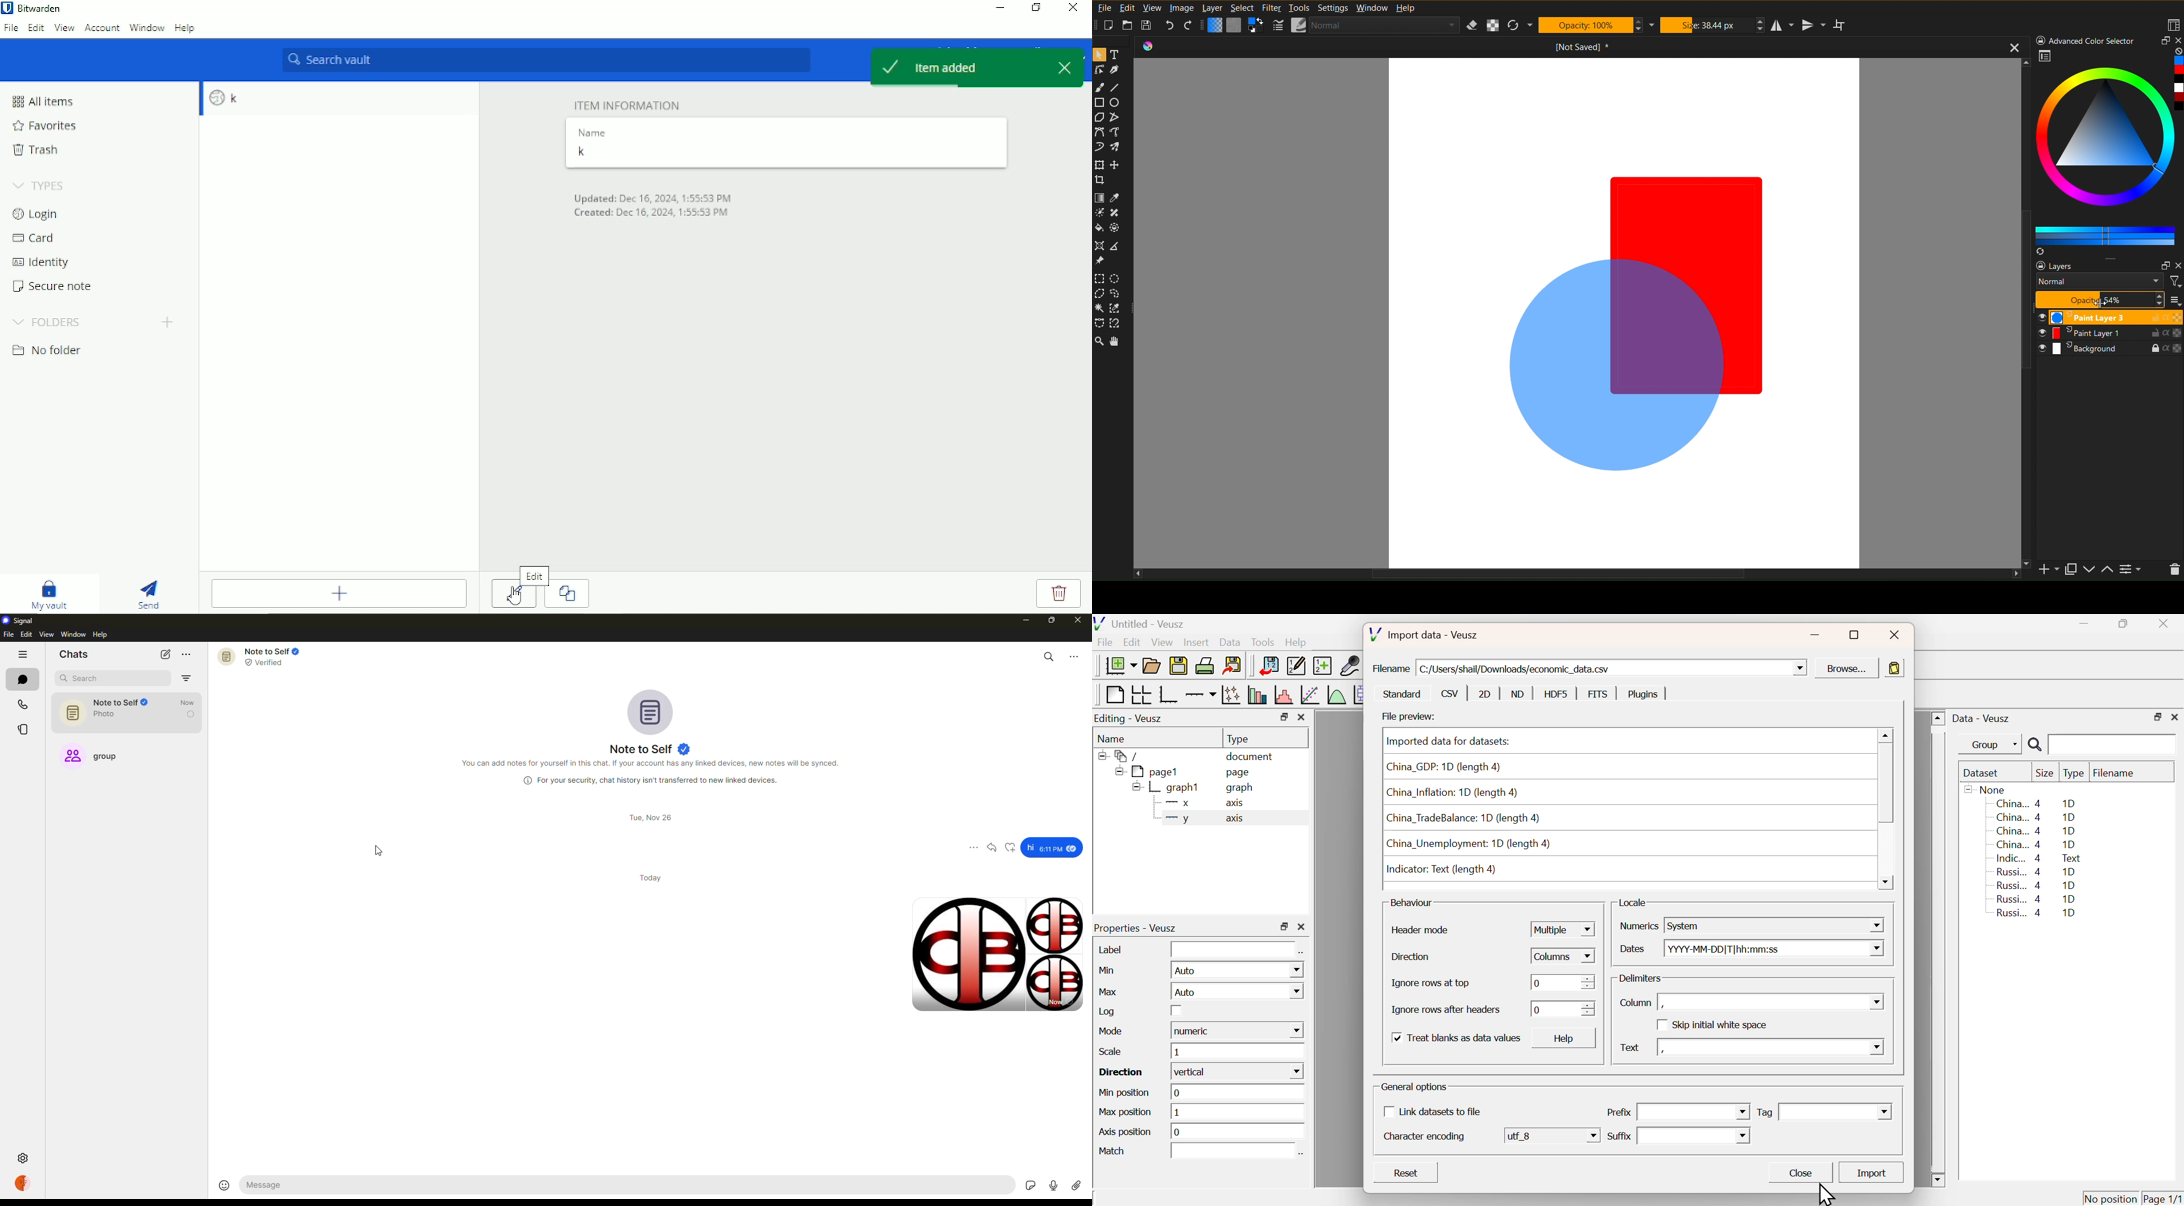 This screenshot has height=1232, width=2184. What do you see at coordinates (2036, 845) in the screenshot?
I see `China... 4 1D` at bounding box center [2036, 845].